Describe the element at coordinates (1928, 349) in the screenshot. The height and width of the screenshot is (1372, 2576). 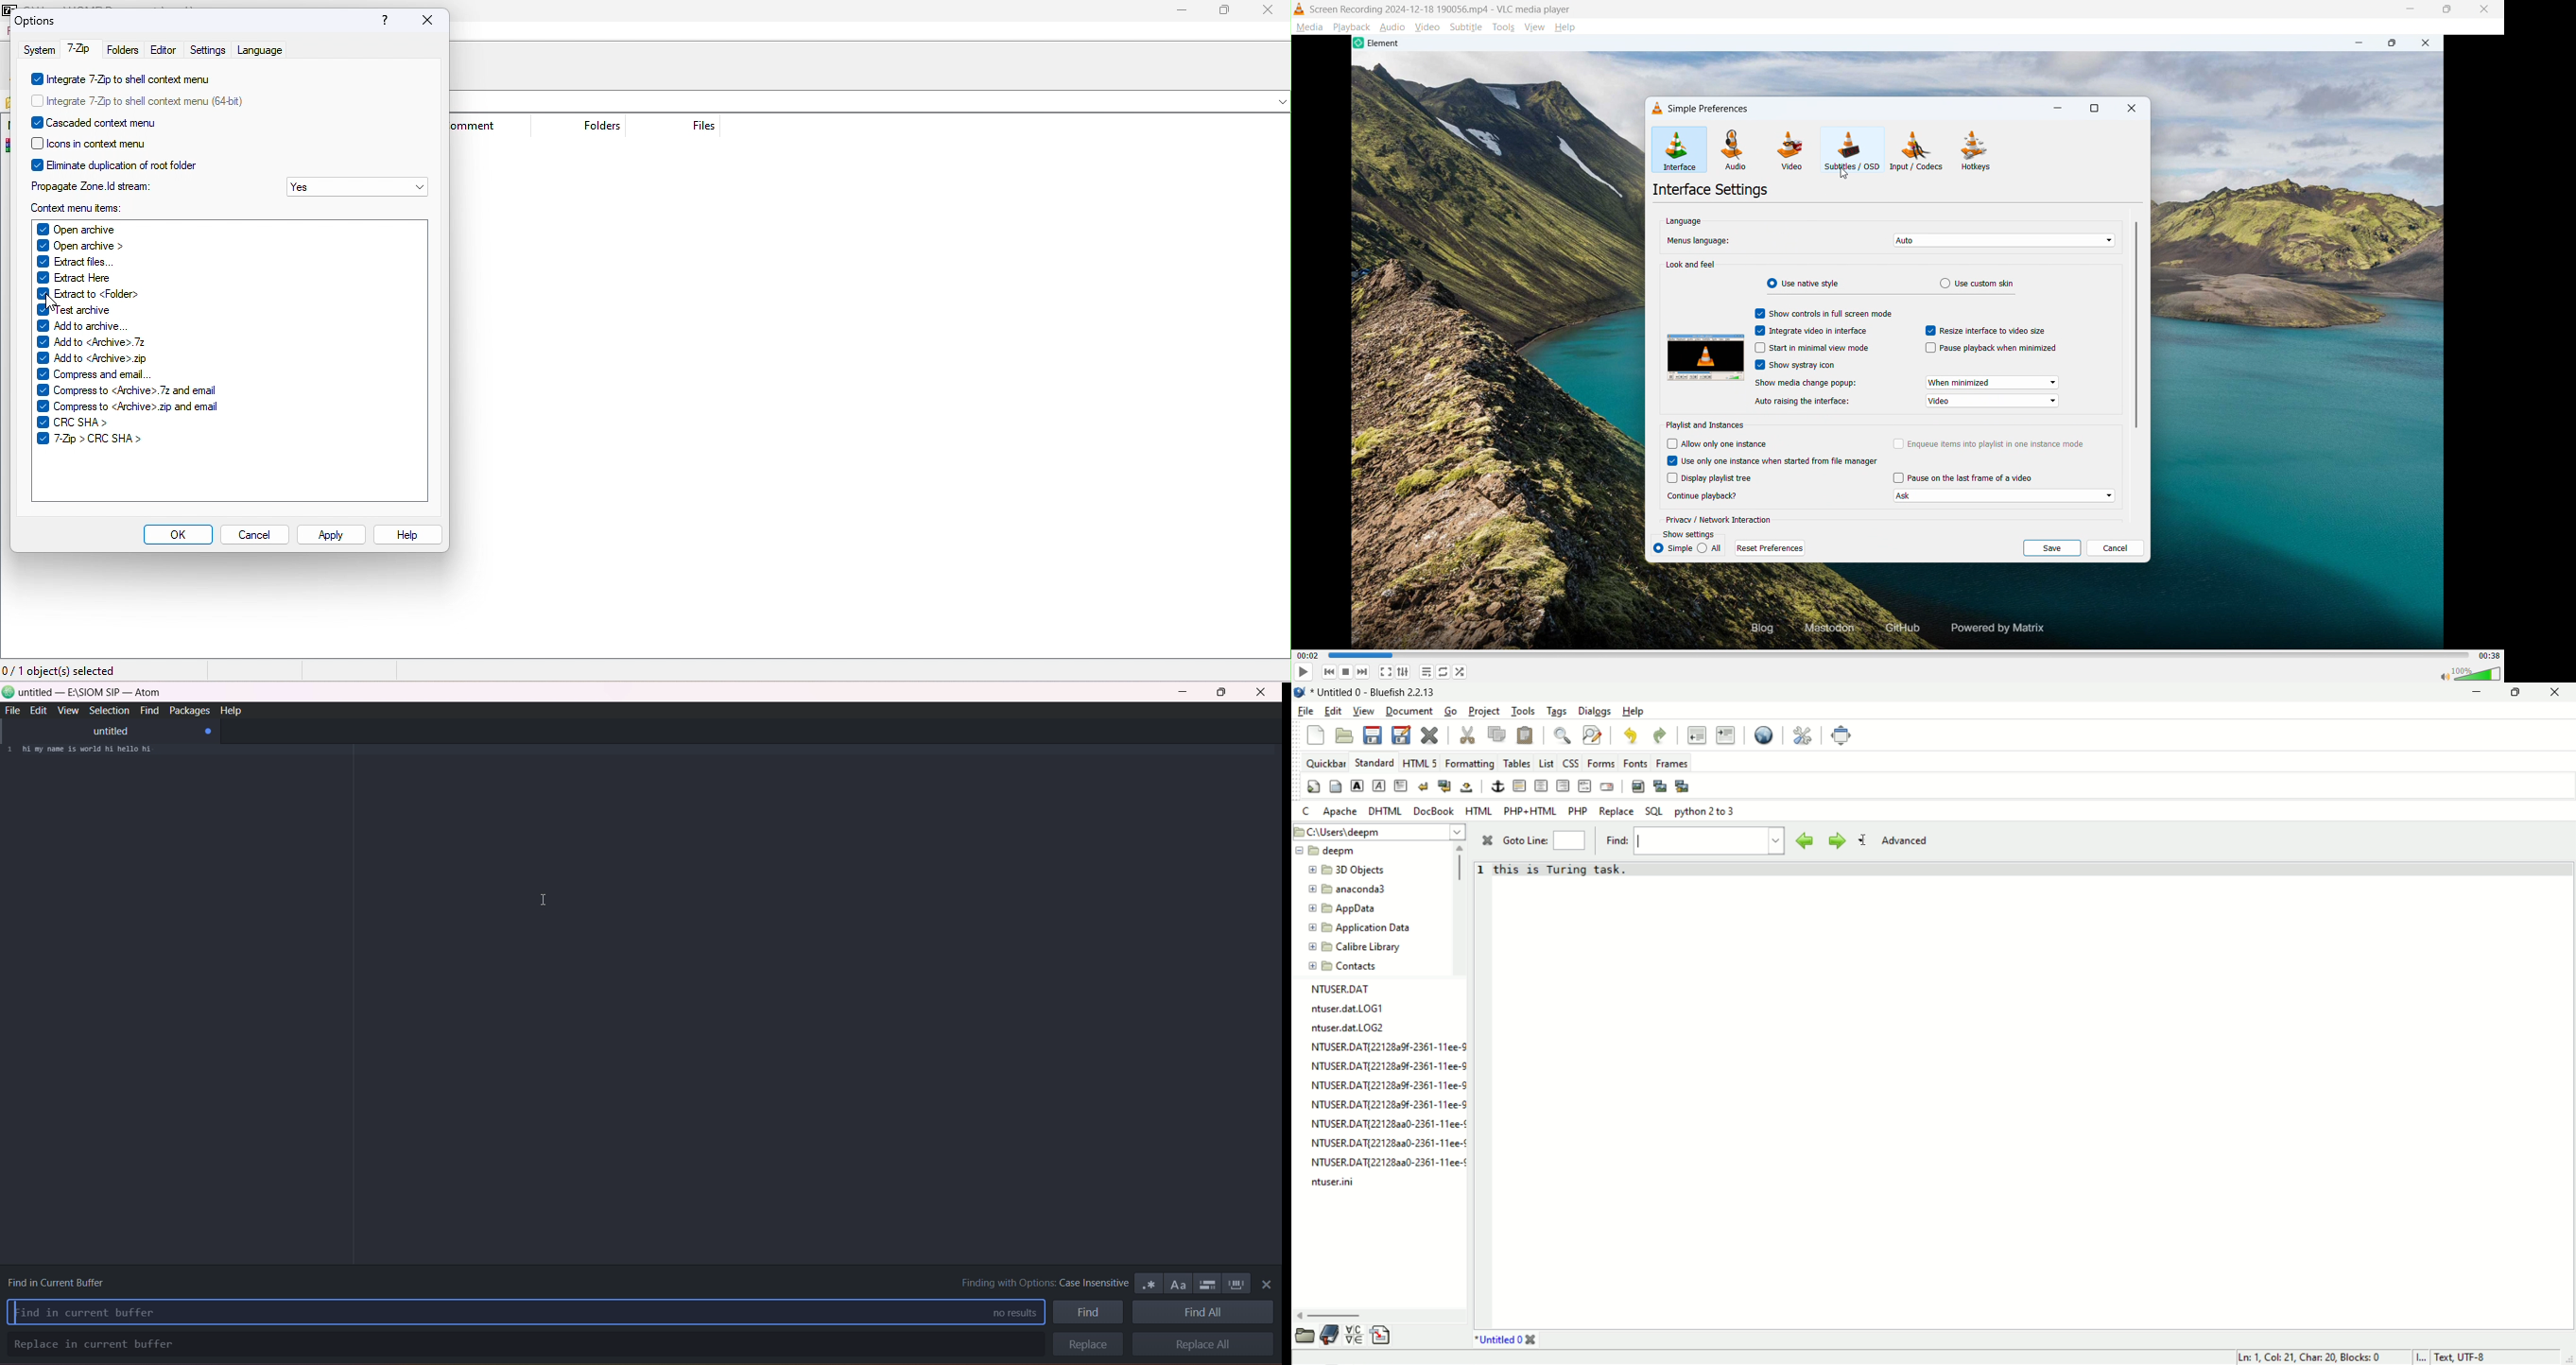
I see `checkbox` at that location.